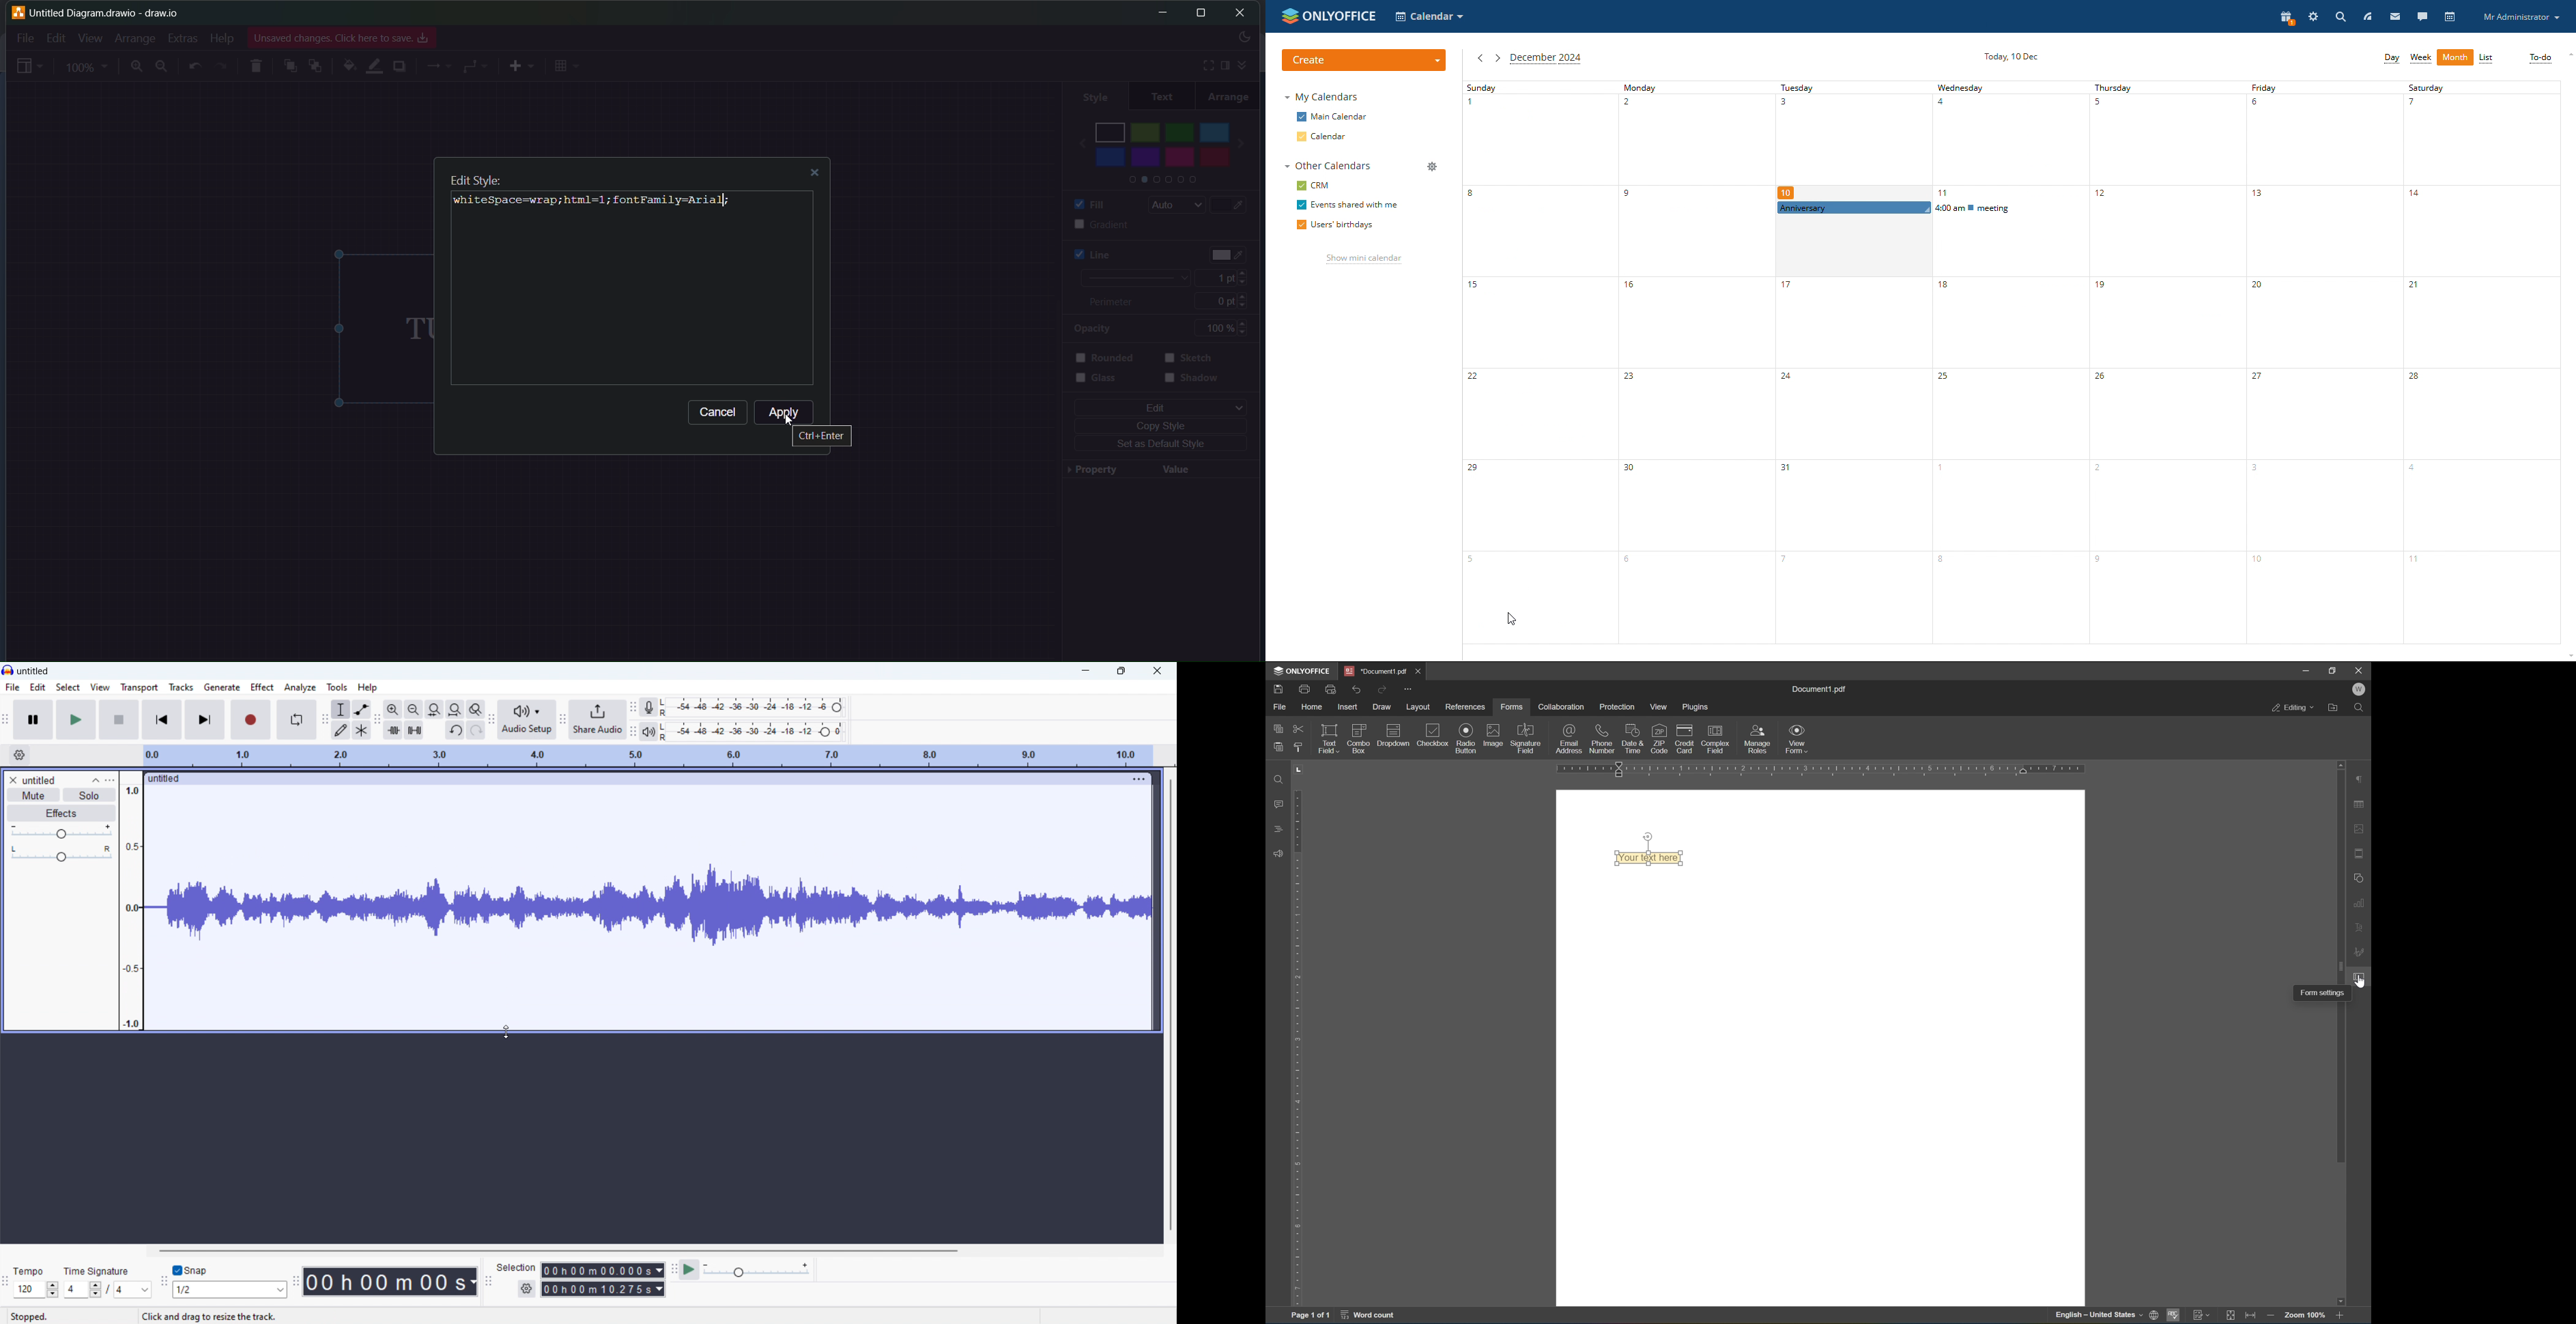 This screenshot has height=1344, width=2576. What do you see at coordinates (2339, 16) in the screenshot?
I see `search` at bounding box center [2339, 16].